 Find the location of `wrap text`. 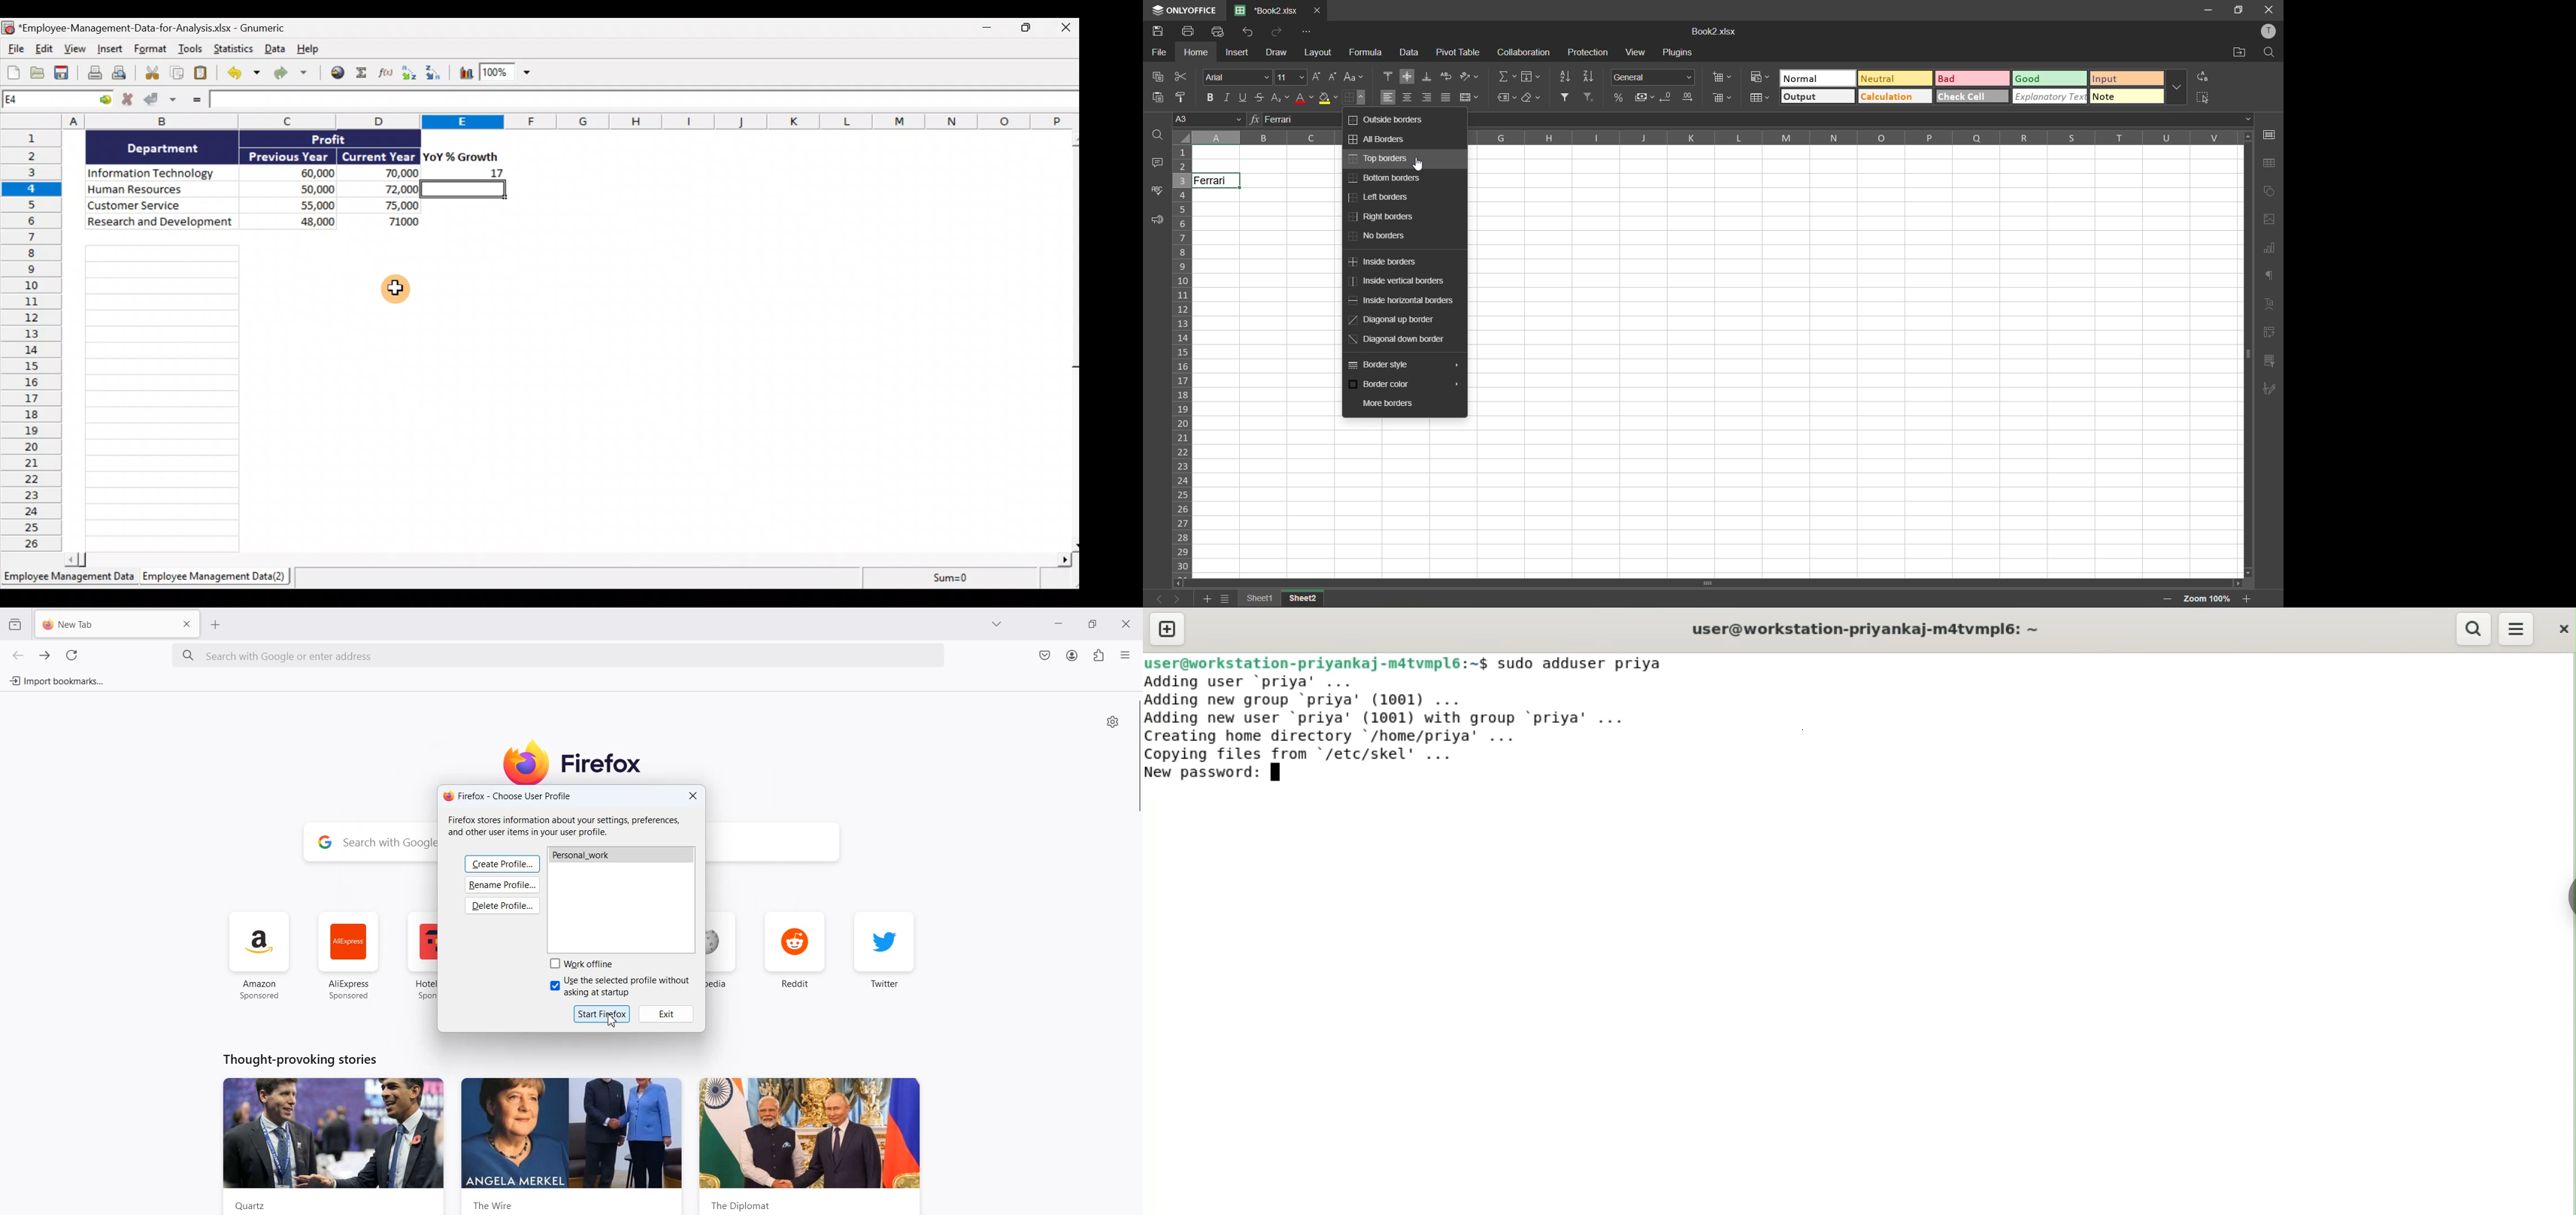

wrap text is located at coordinates (1448, 76).